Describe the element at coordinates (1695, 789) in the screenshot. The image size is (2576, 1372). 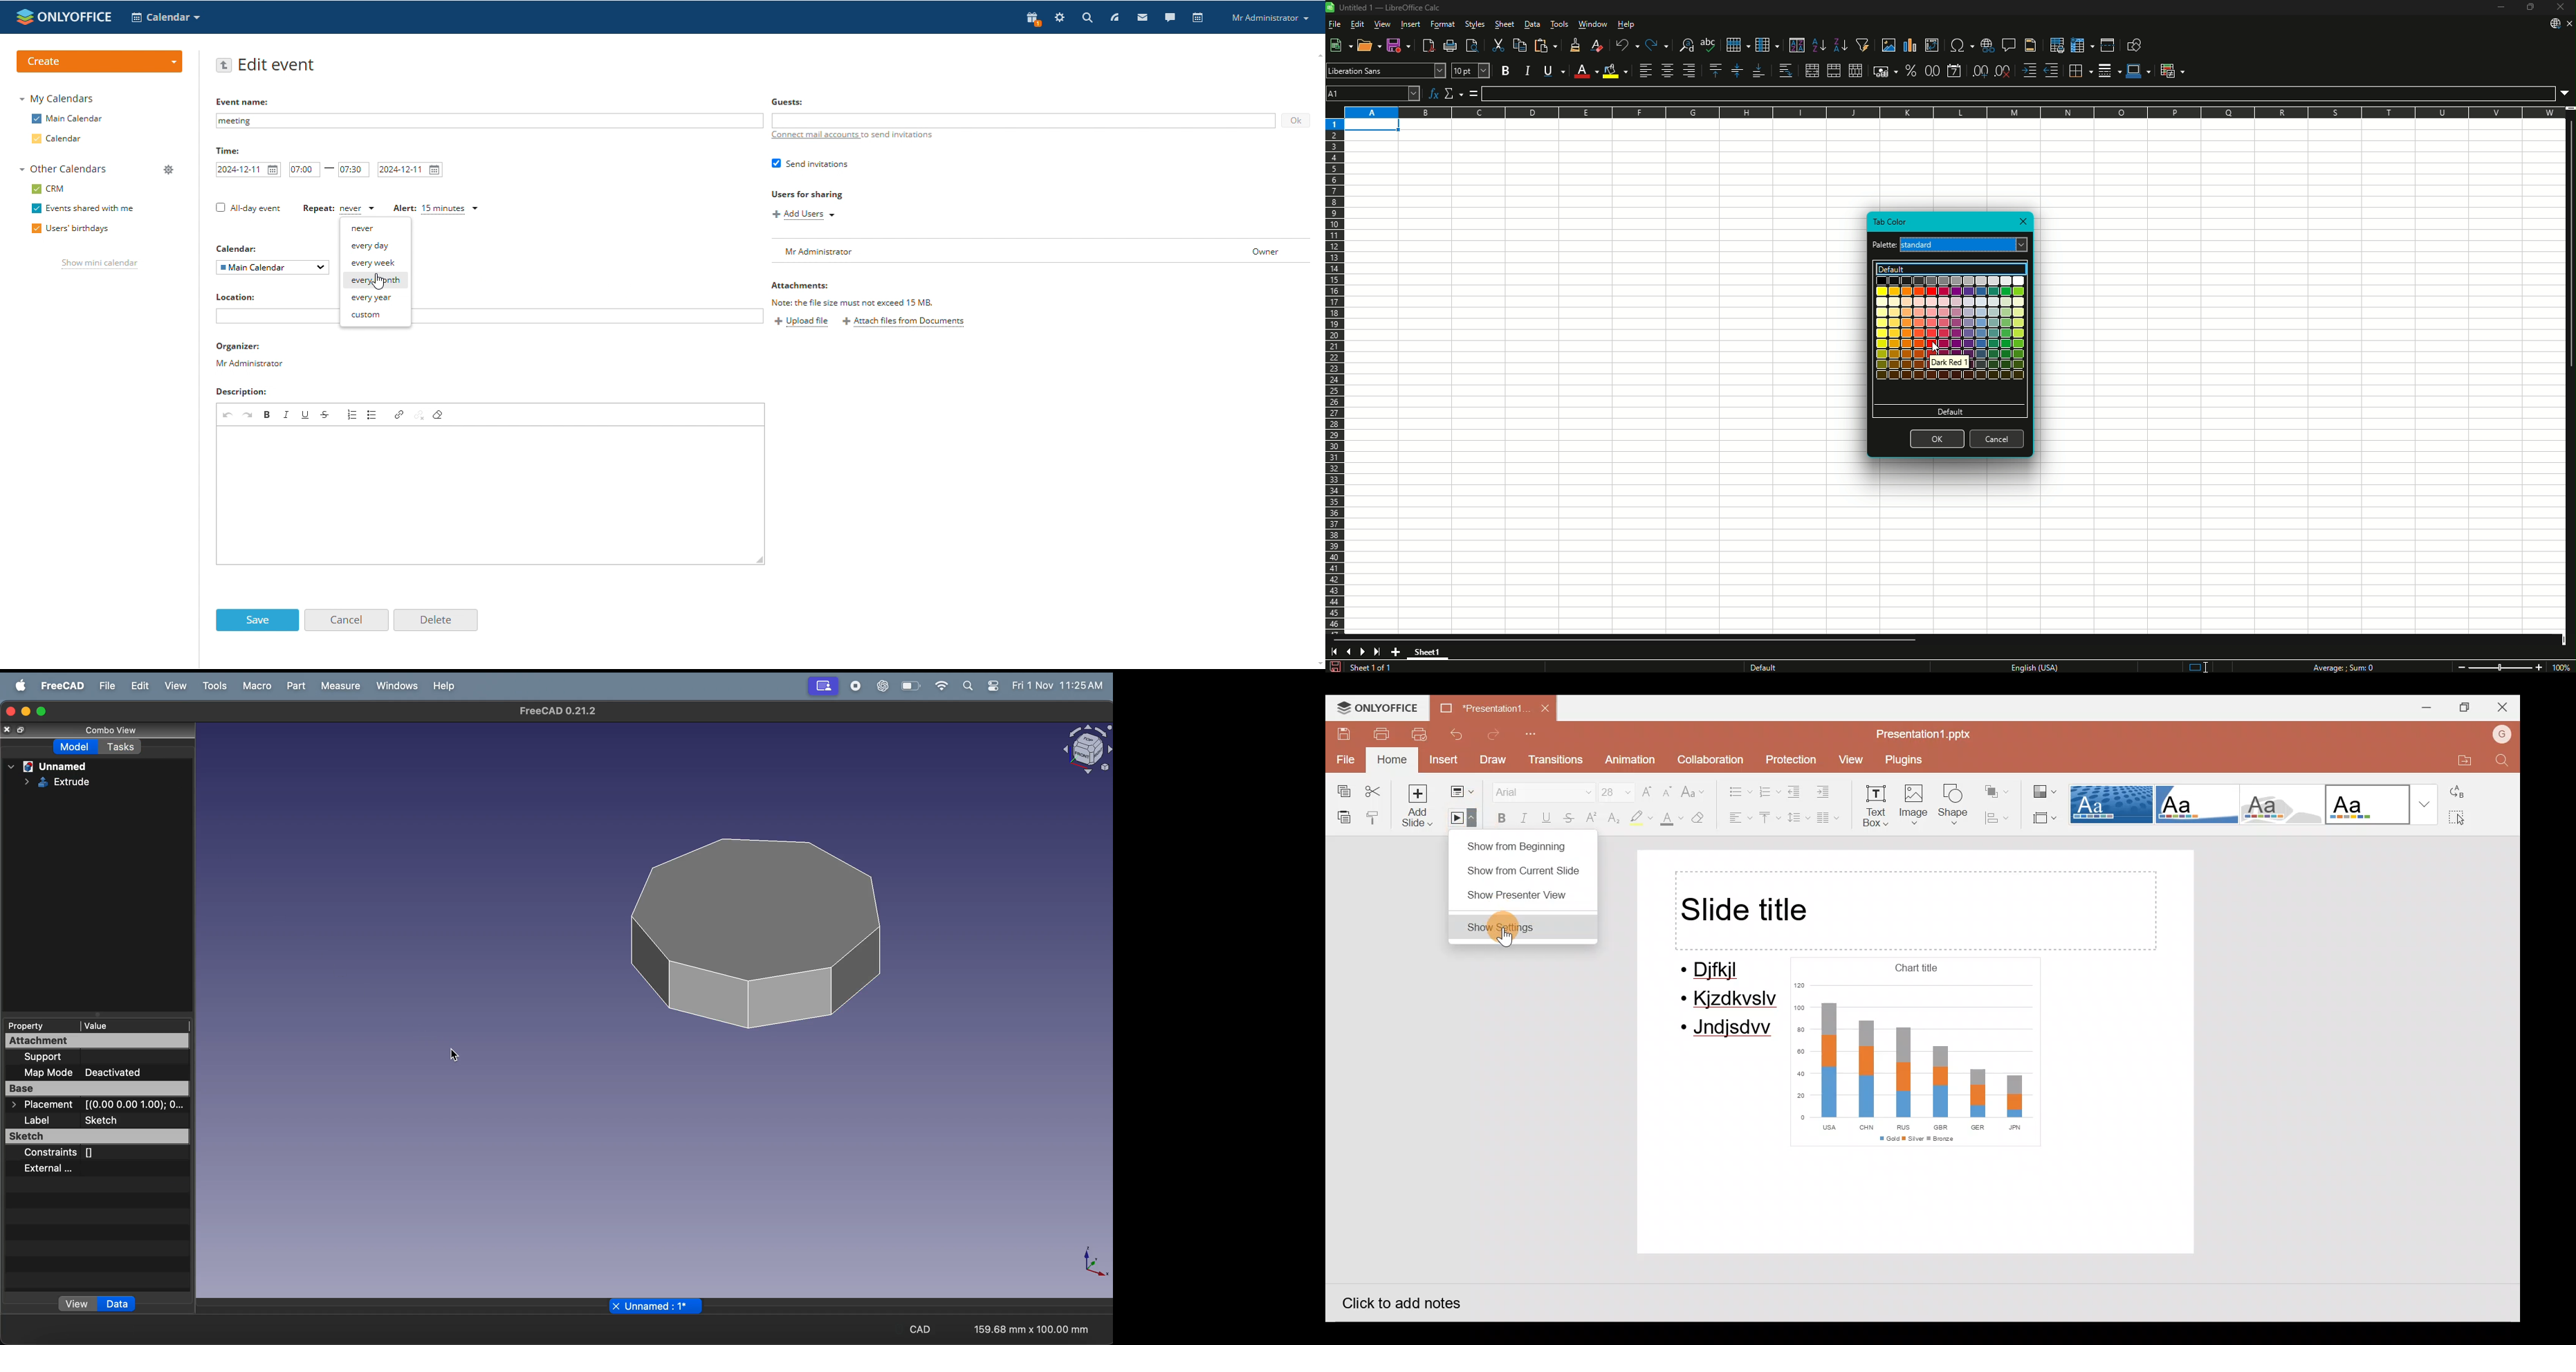
I see `Change case` at that location.